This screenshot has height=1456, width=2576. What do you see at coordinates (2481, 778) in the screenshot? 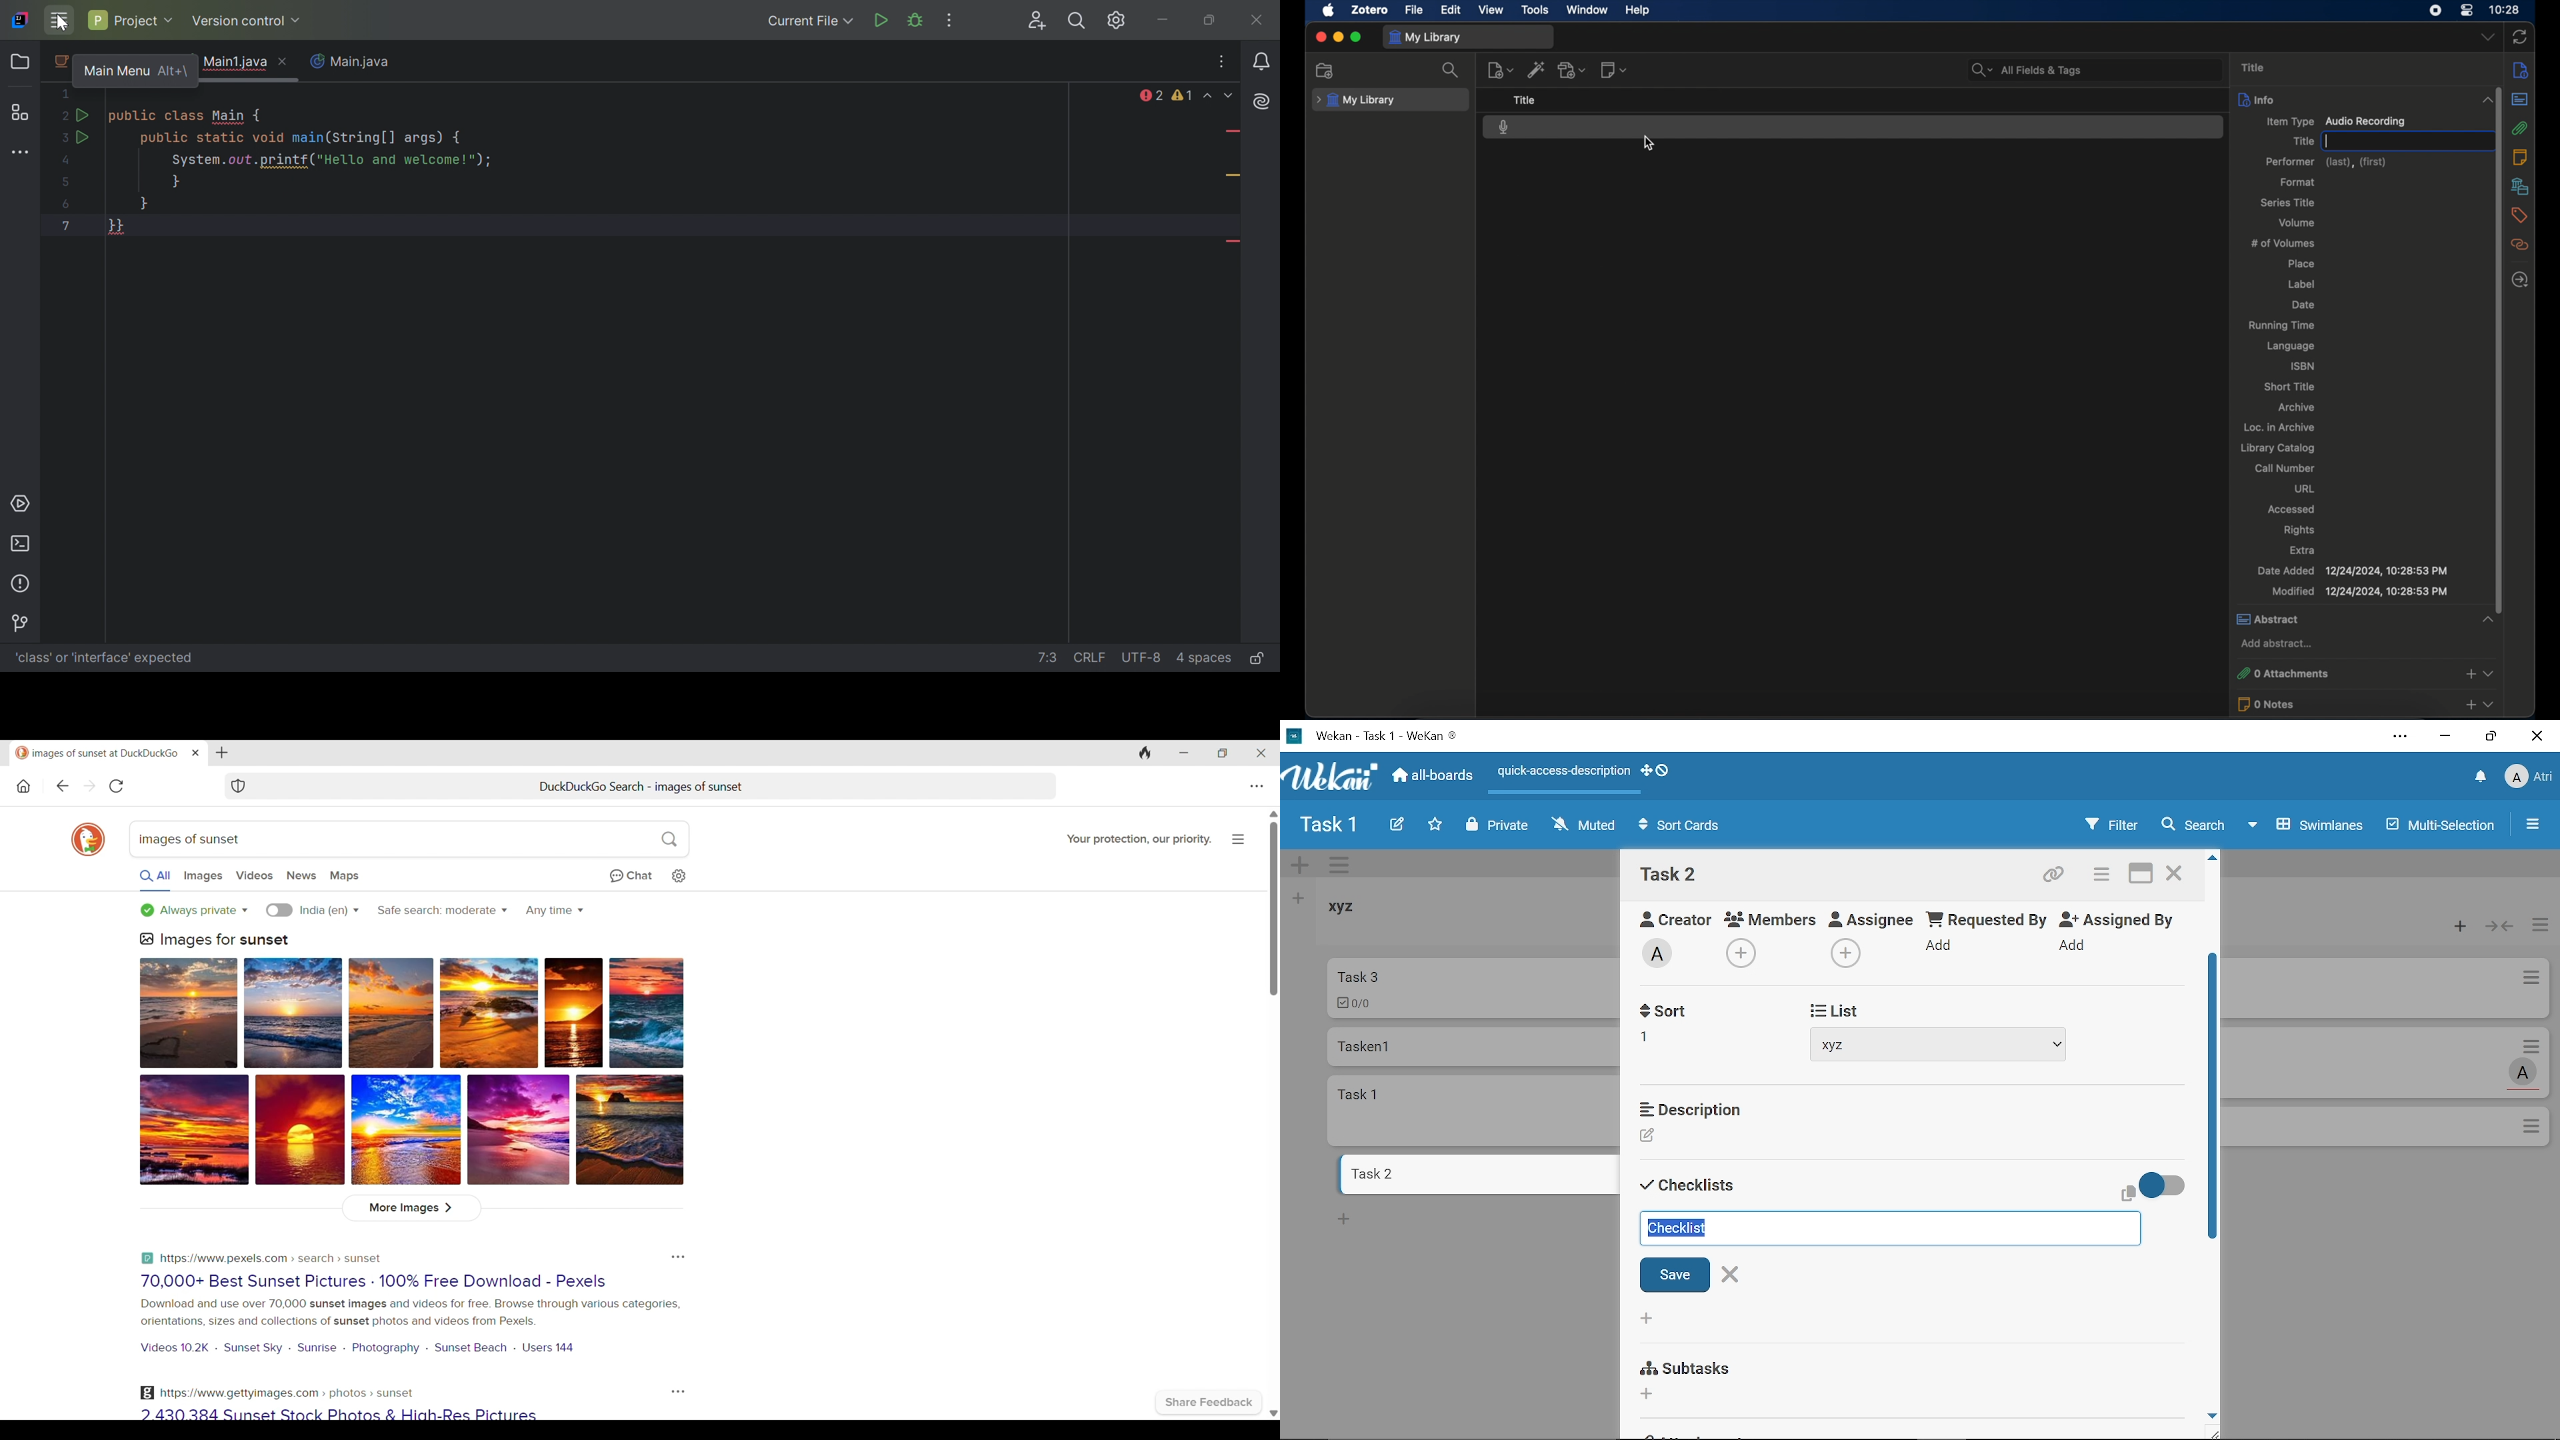
I see `Notifications` at bounding box center [2481, 778].